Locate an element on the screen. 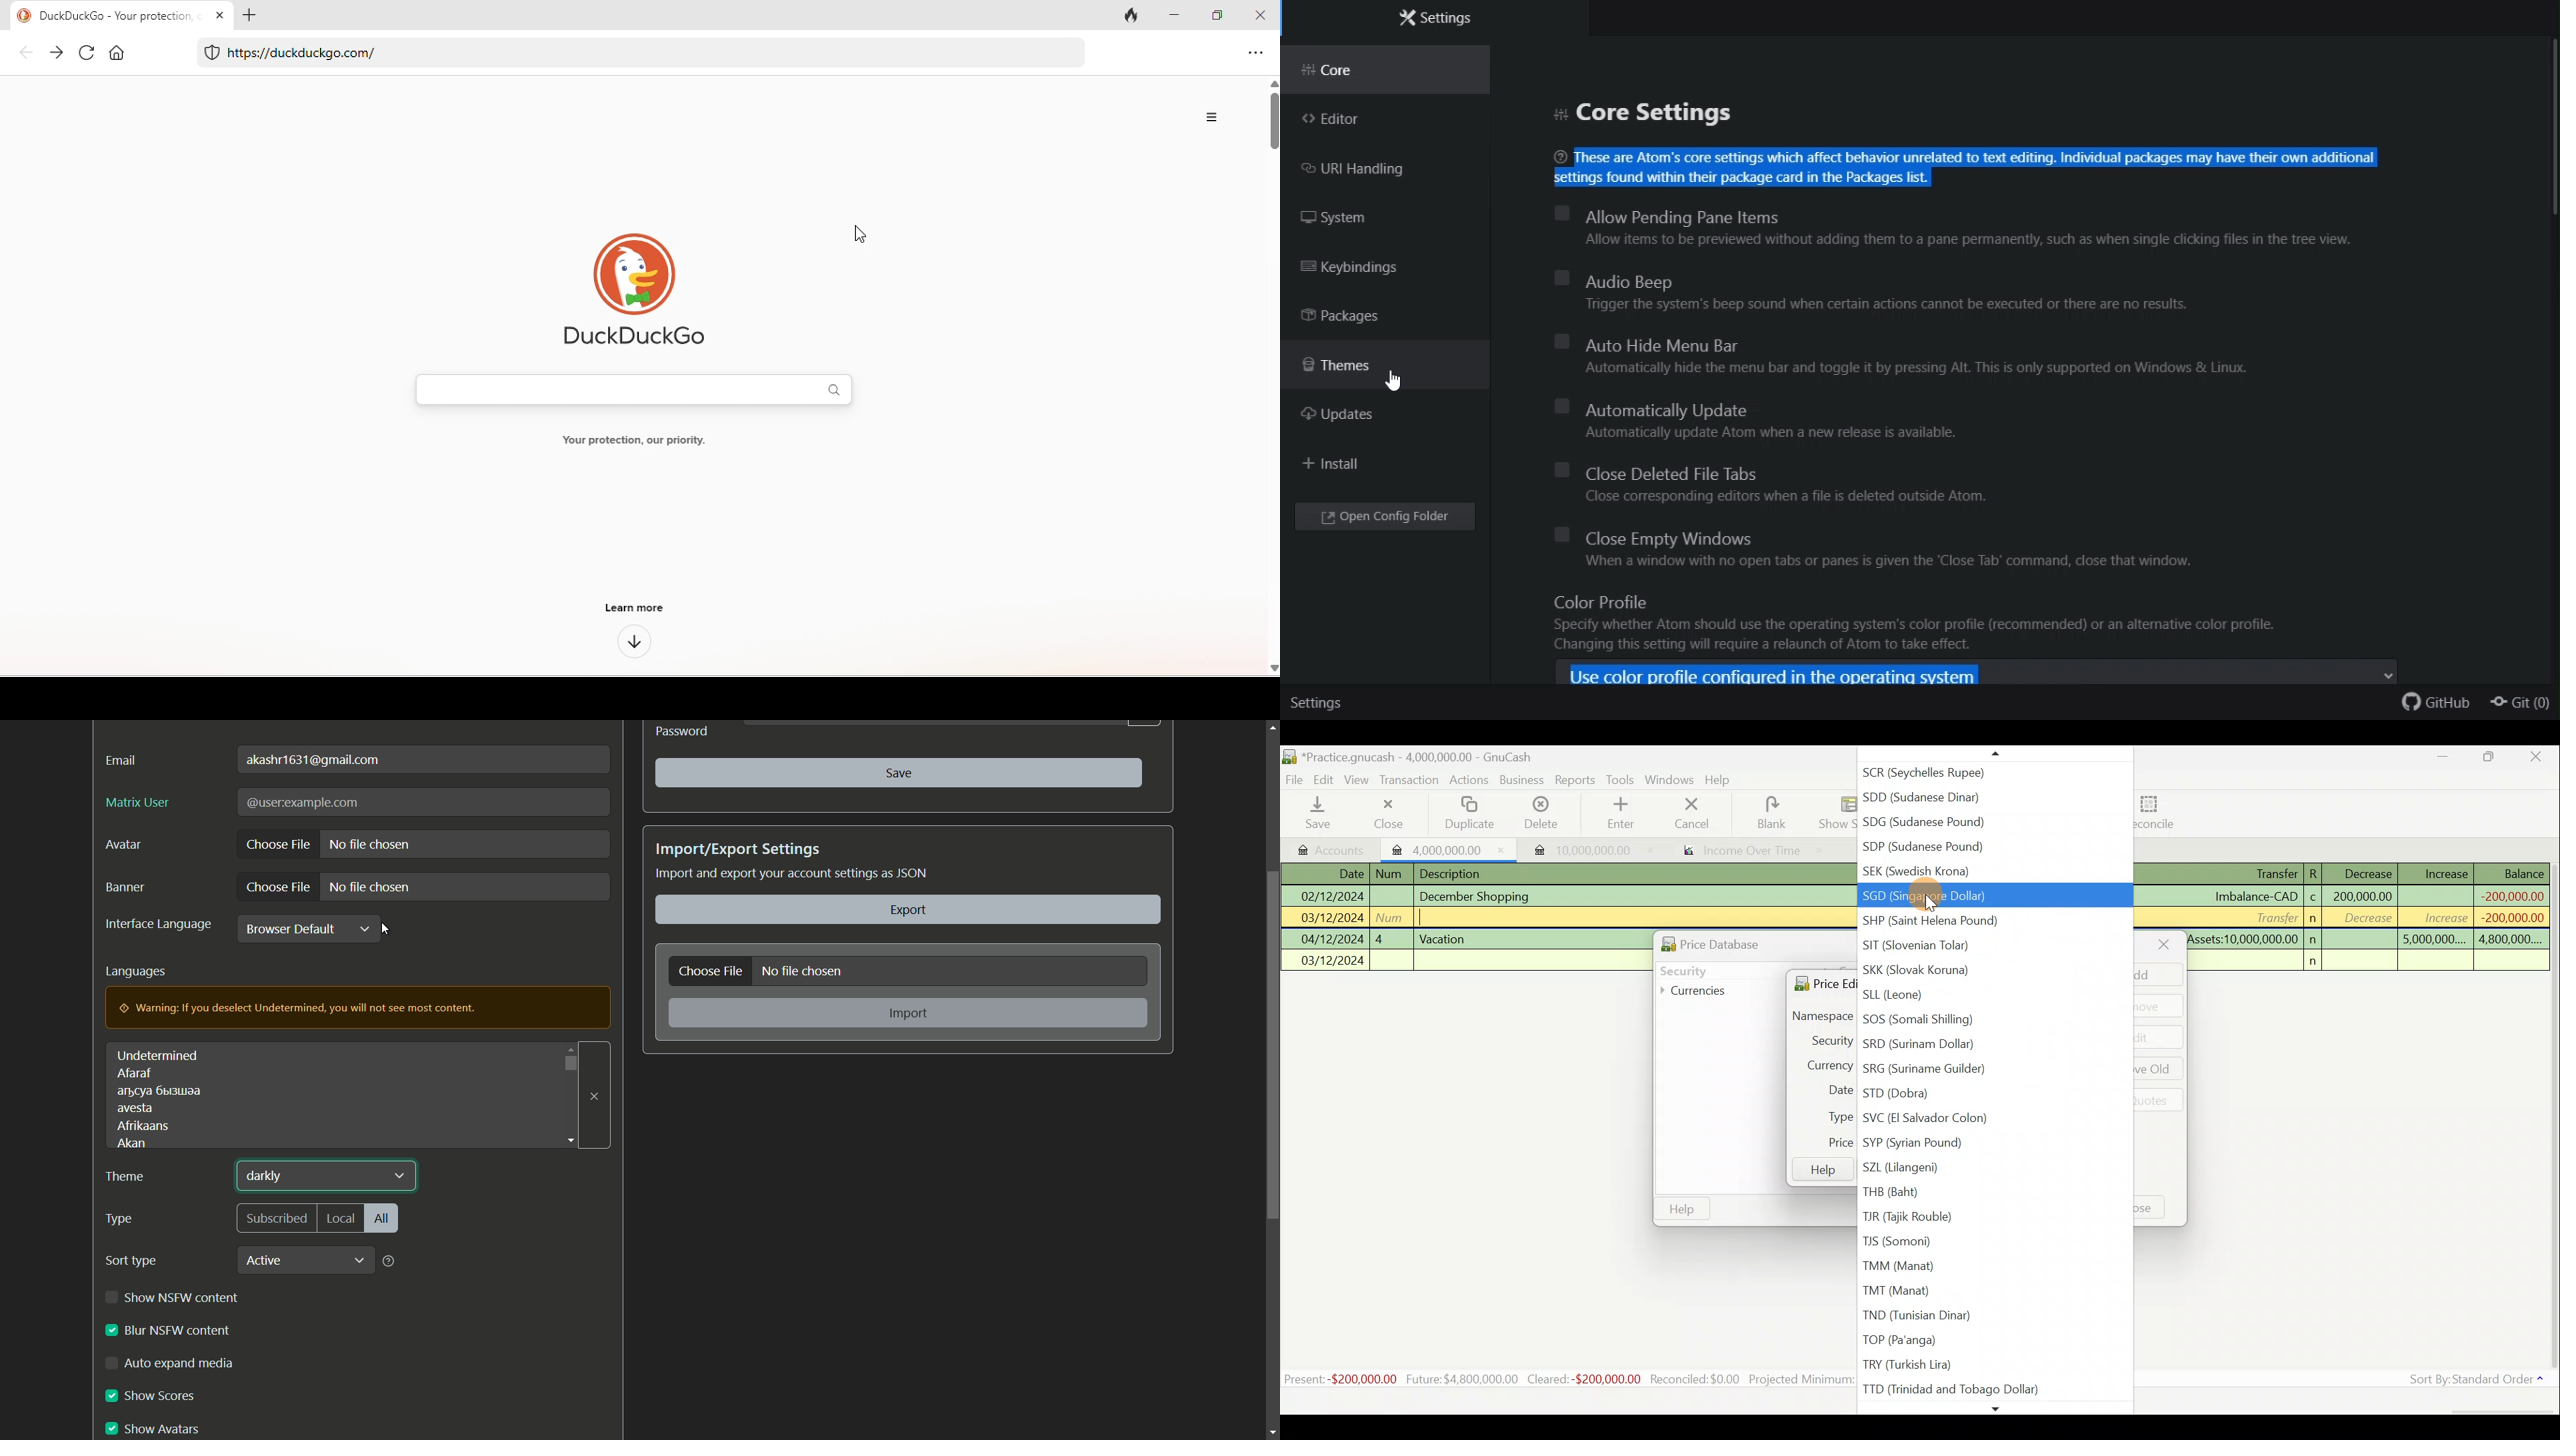 The height and width of the screenshot is (1456, 2576). Price is located at coordinates (1833, 1143).